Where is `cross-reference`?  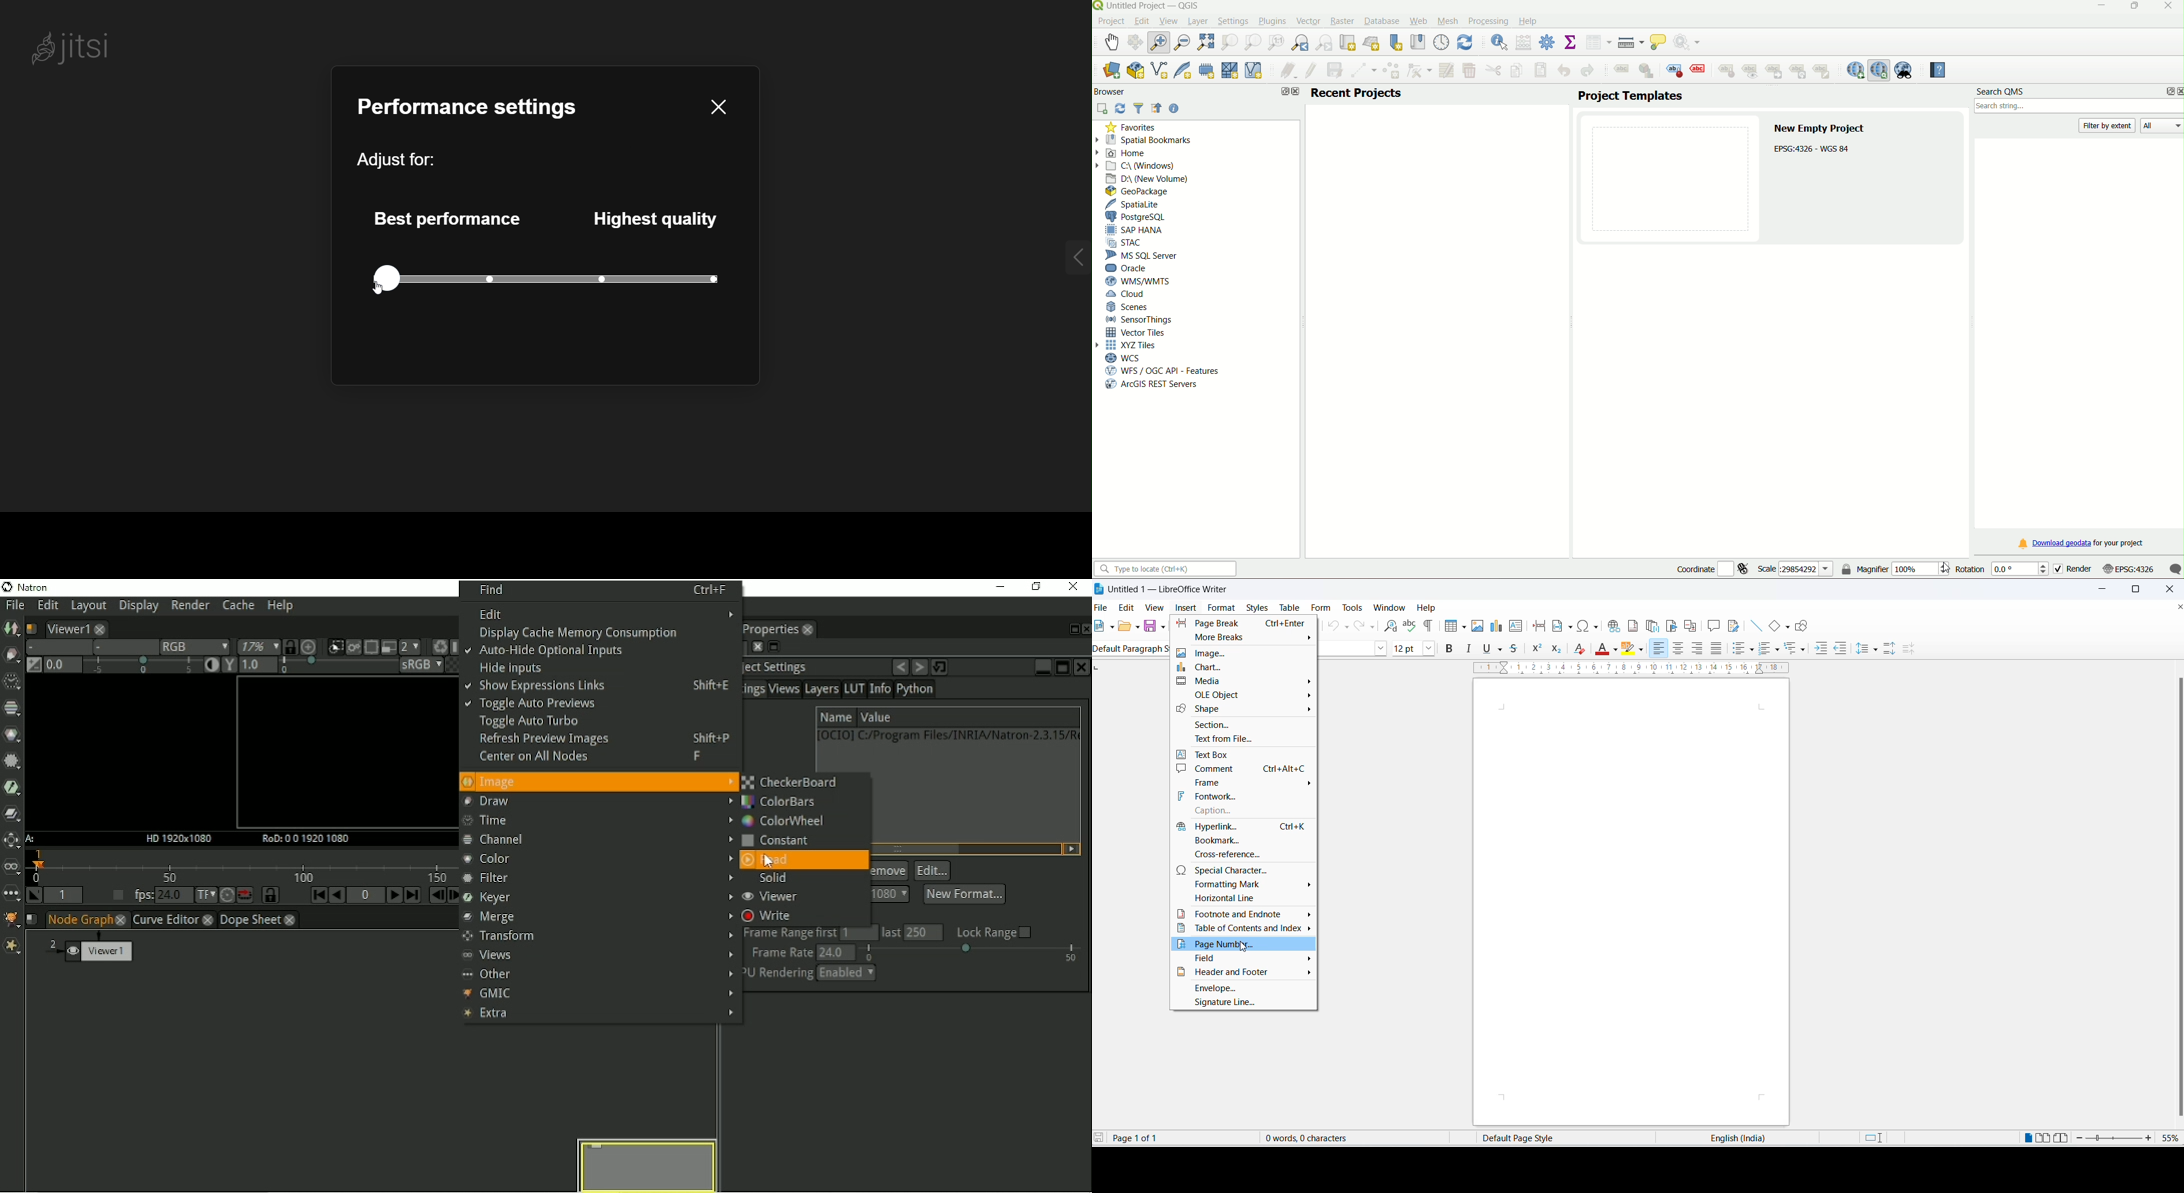 cross-reference is located at coordinates (1245, 857).